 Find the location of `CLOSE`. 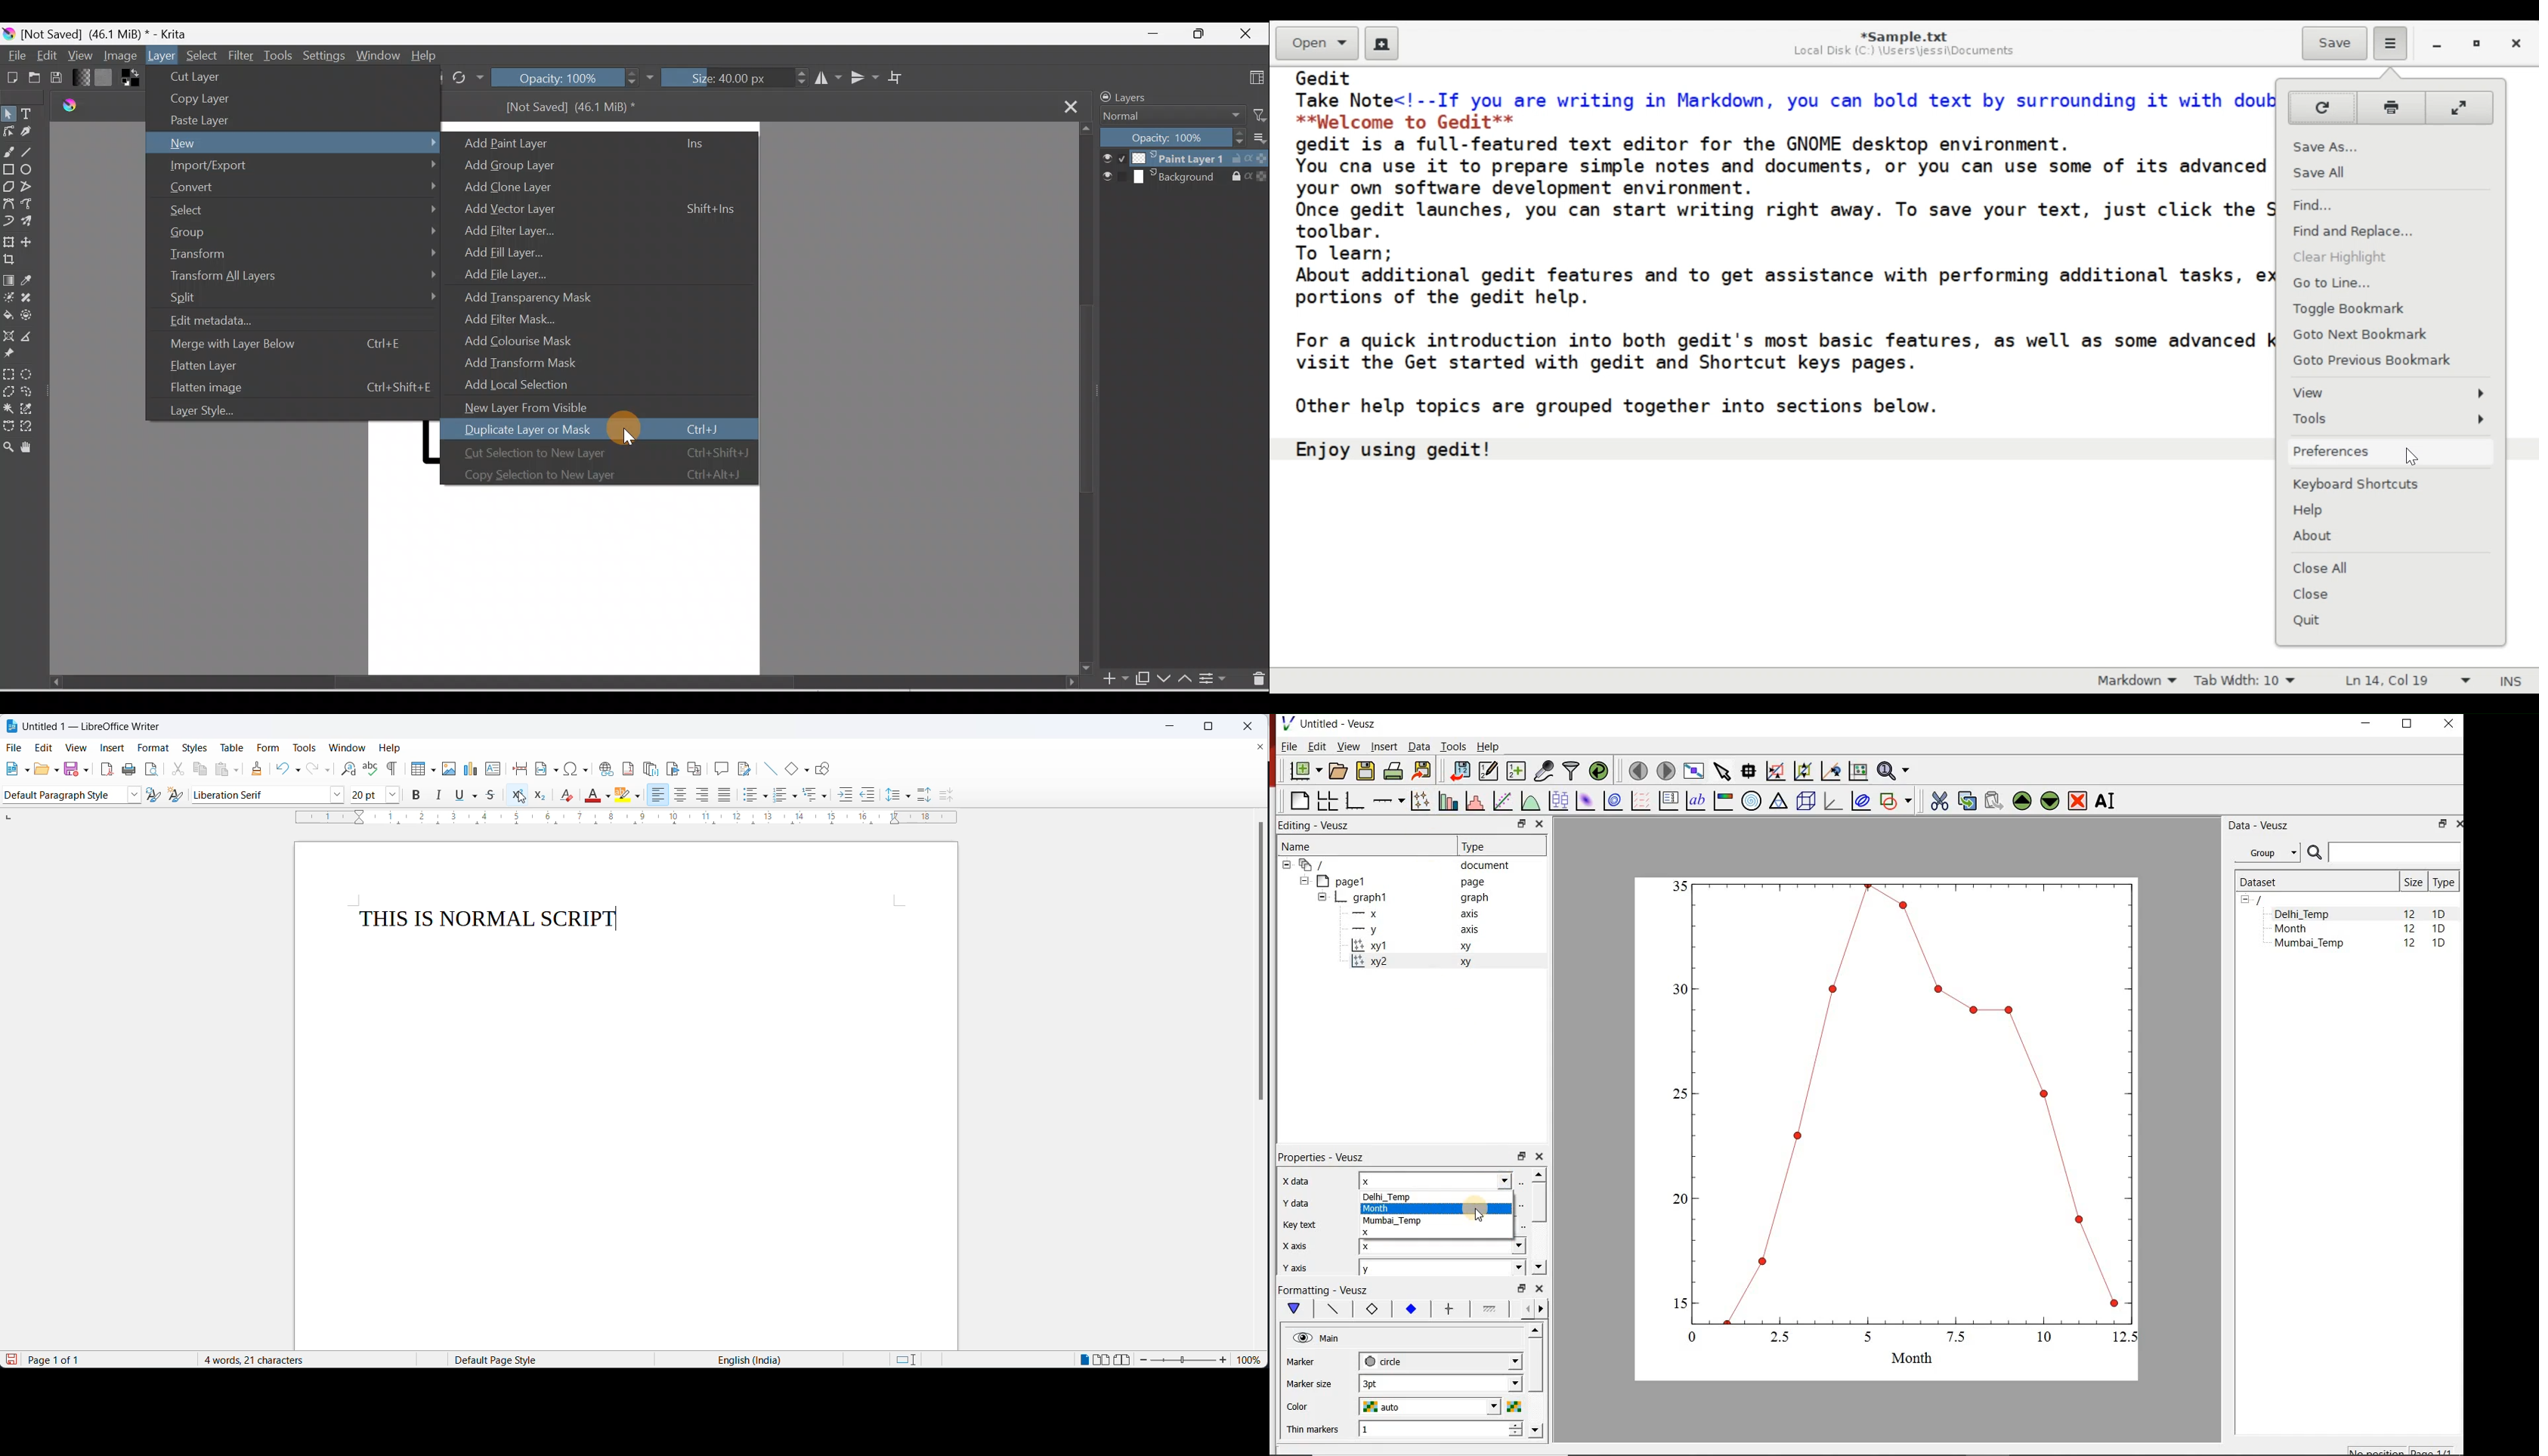

CLOSE is located at coordinates (2458, 824).